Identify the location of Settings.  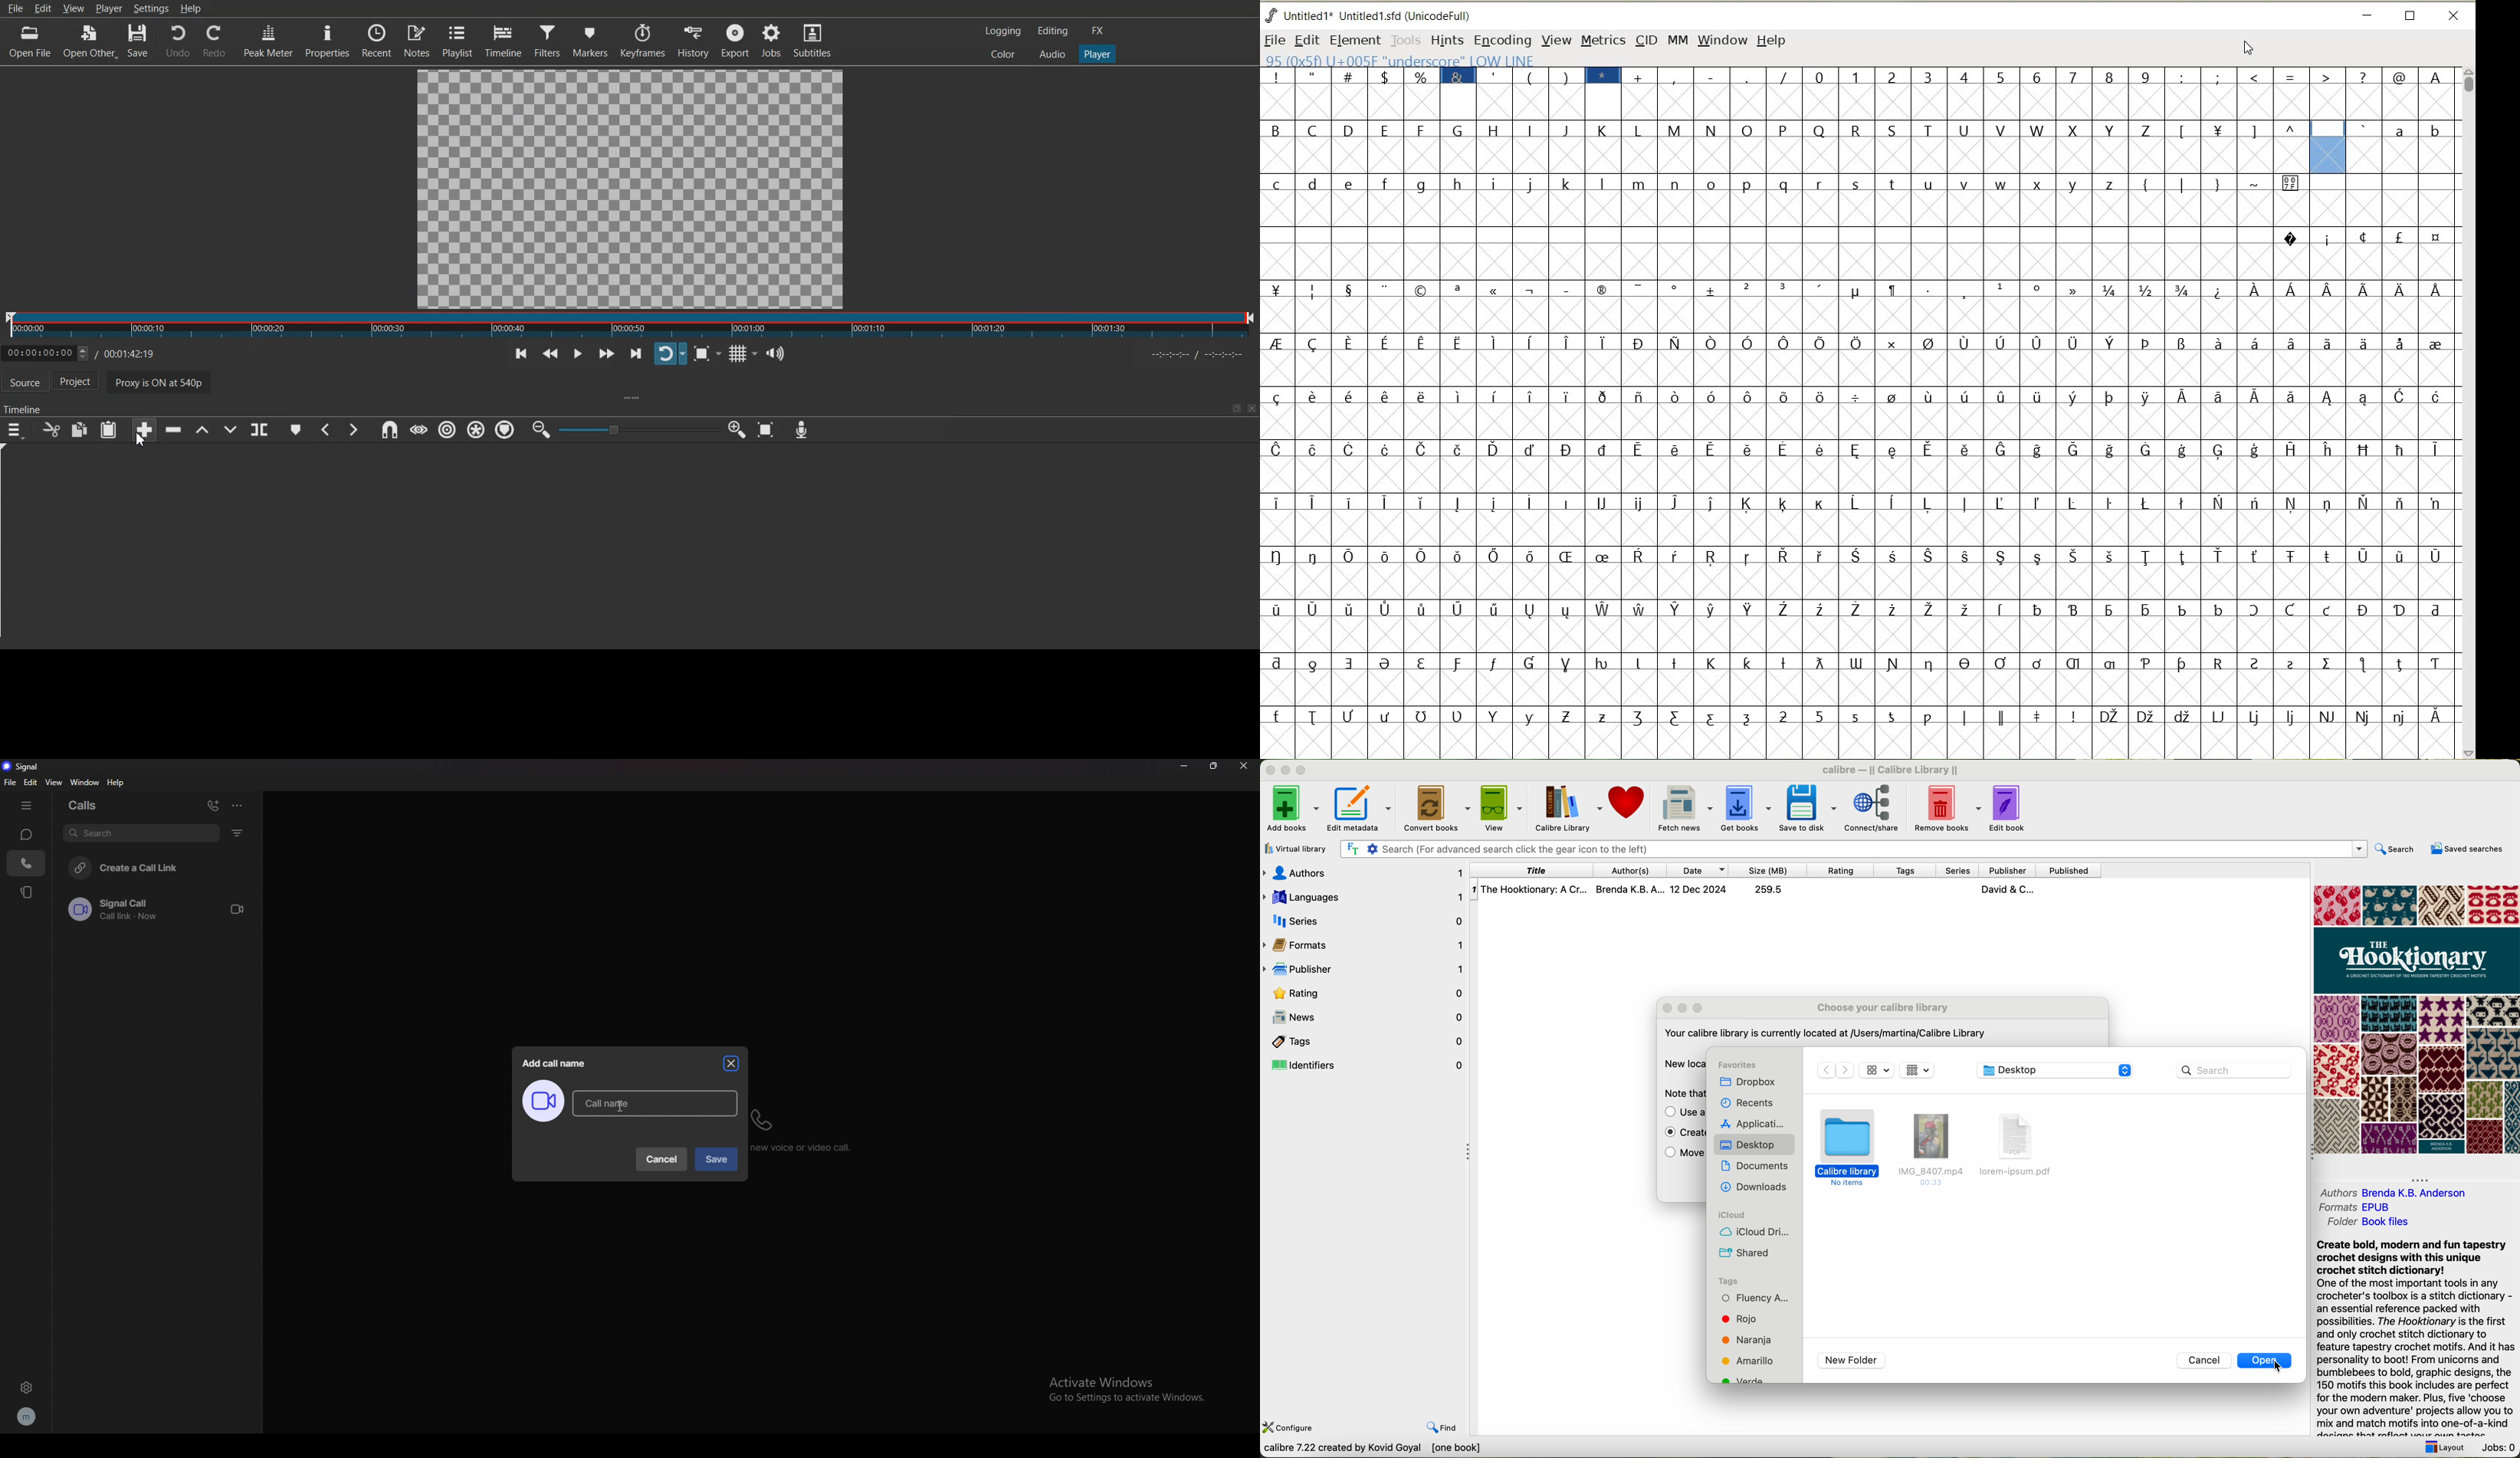
(1373, 849).